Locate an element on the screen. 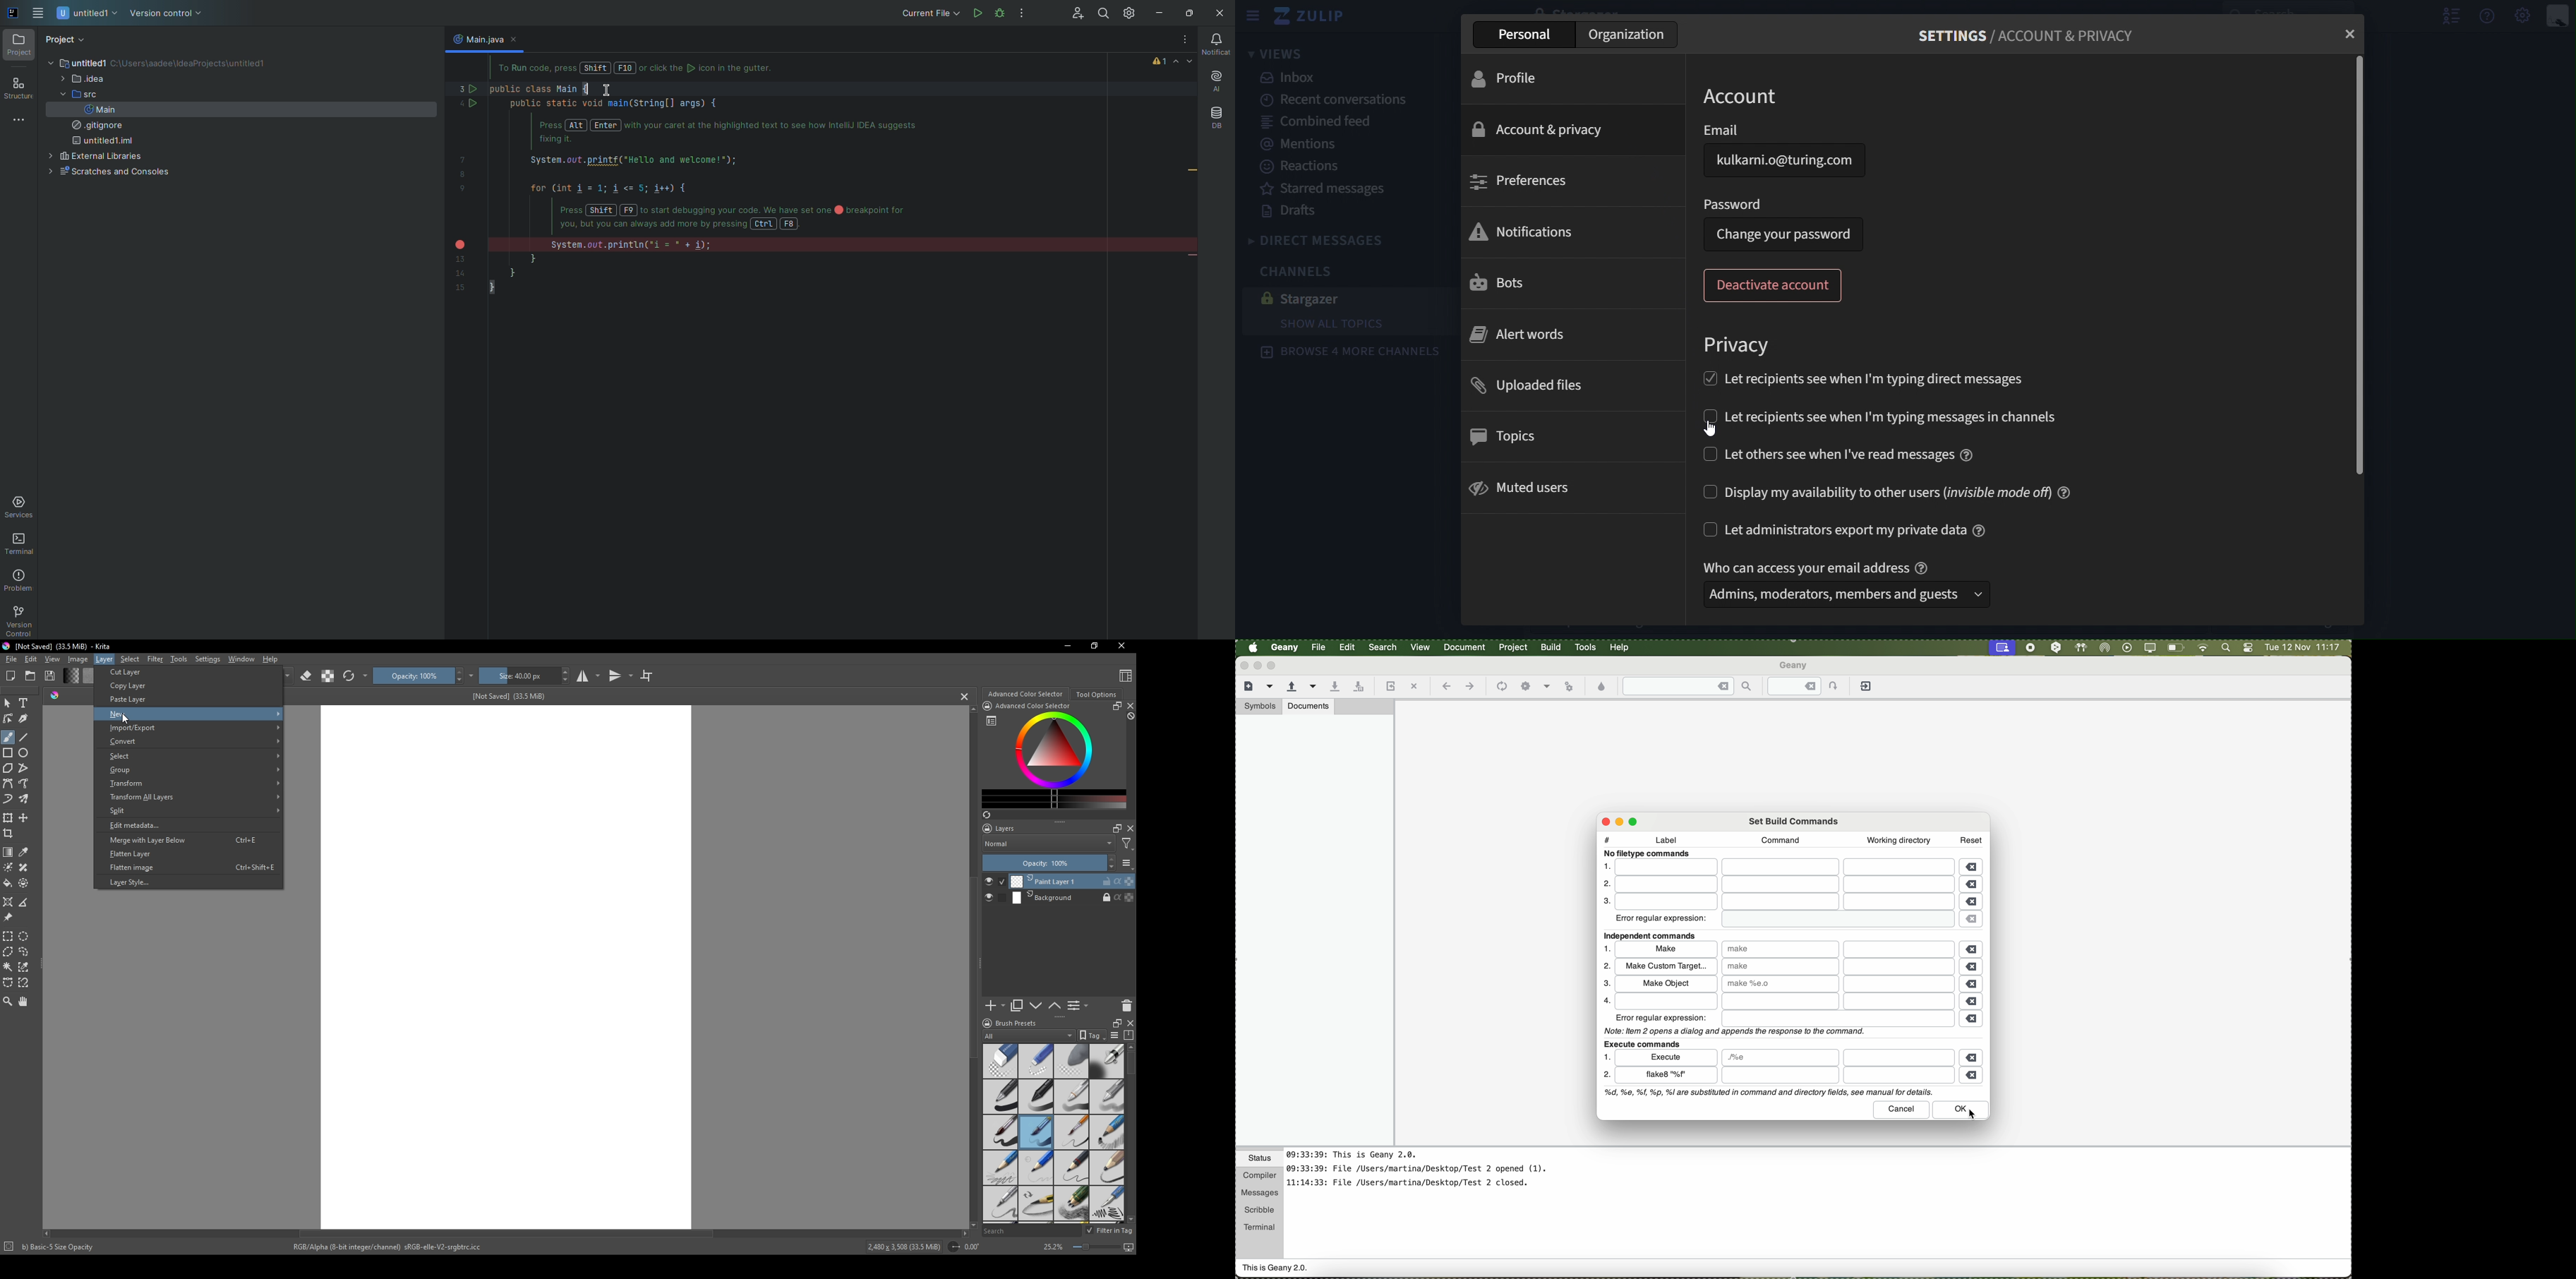 Image resolution: width=2576 pixels, height=1288 pixels. Search is located at coordinates (1031, 1231).